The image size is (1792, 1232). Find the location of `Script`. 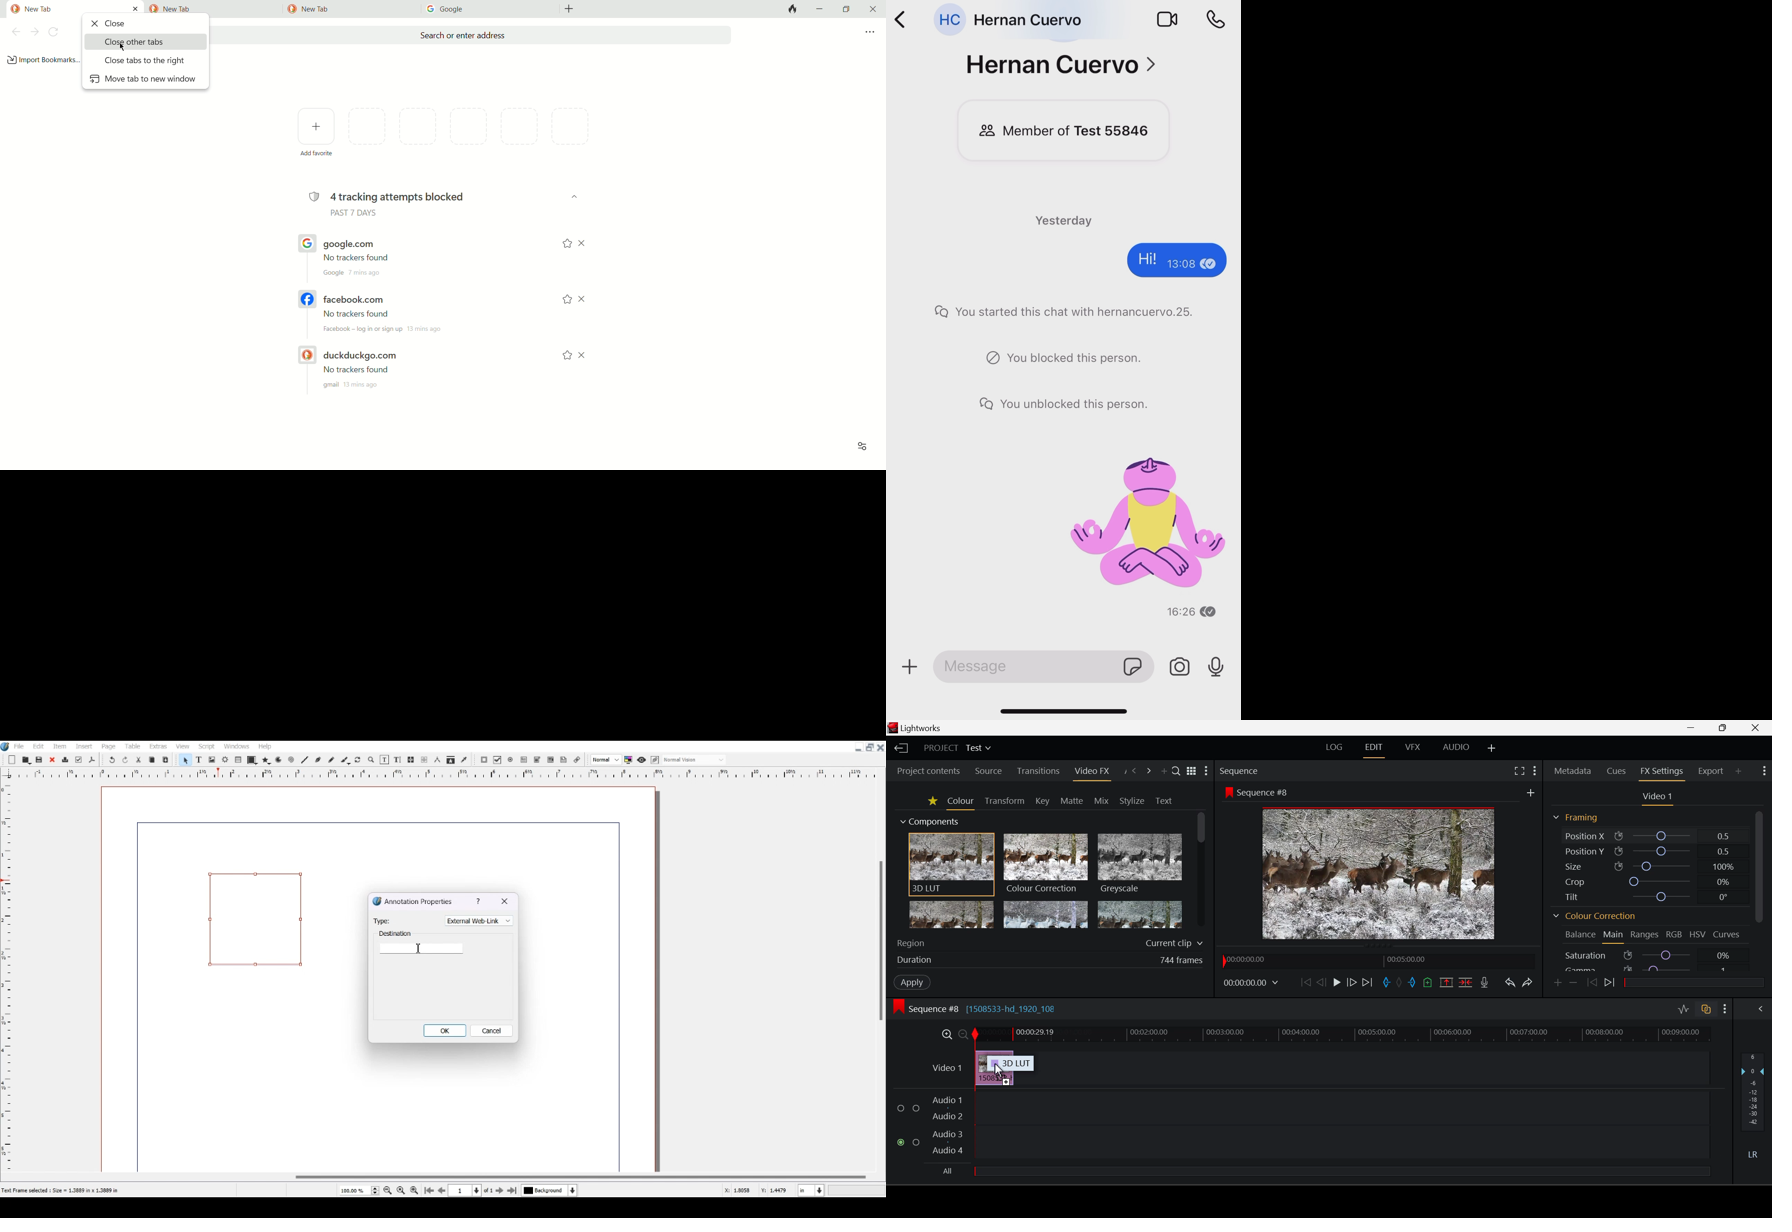

Script is located at coordinates (208, 746).